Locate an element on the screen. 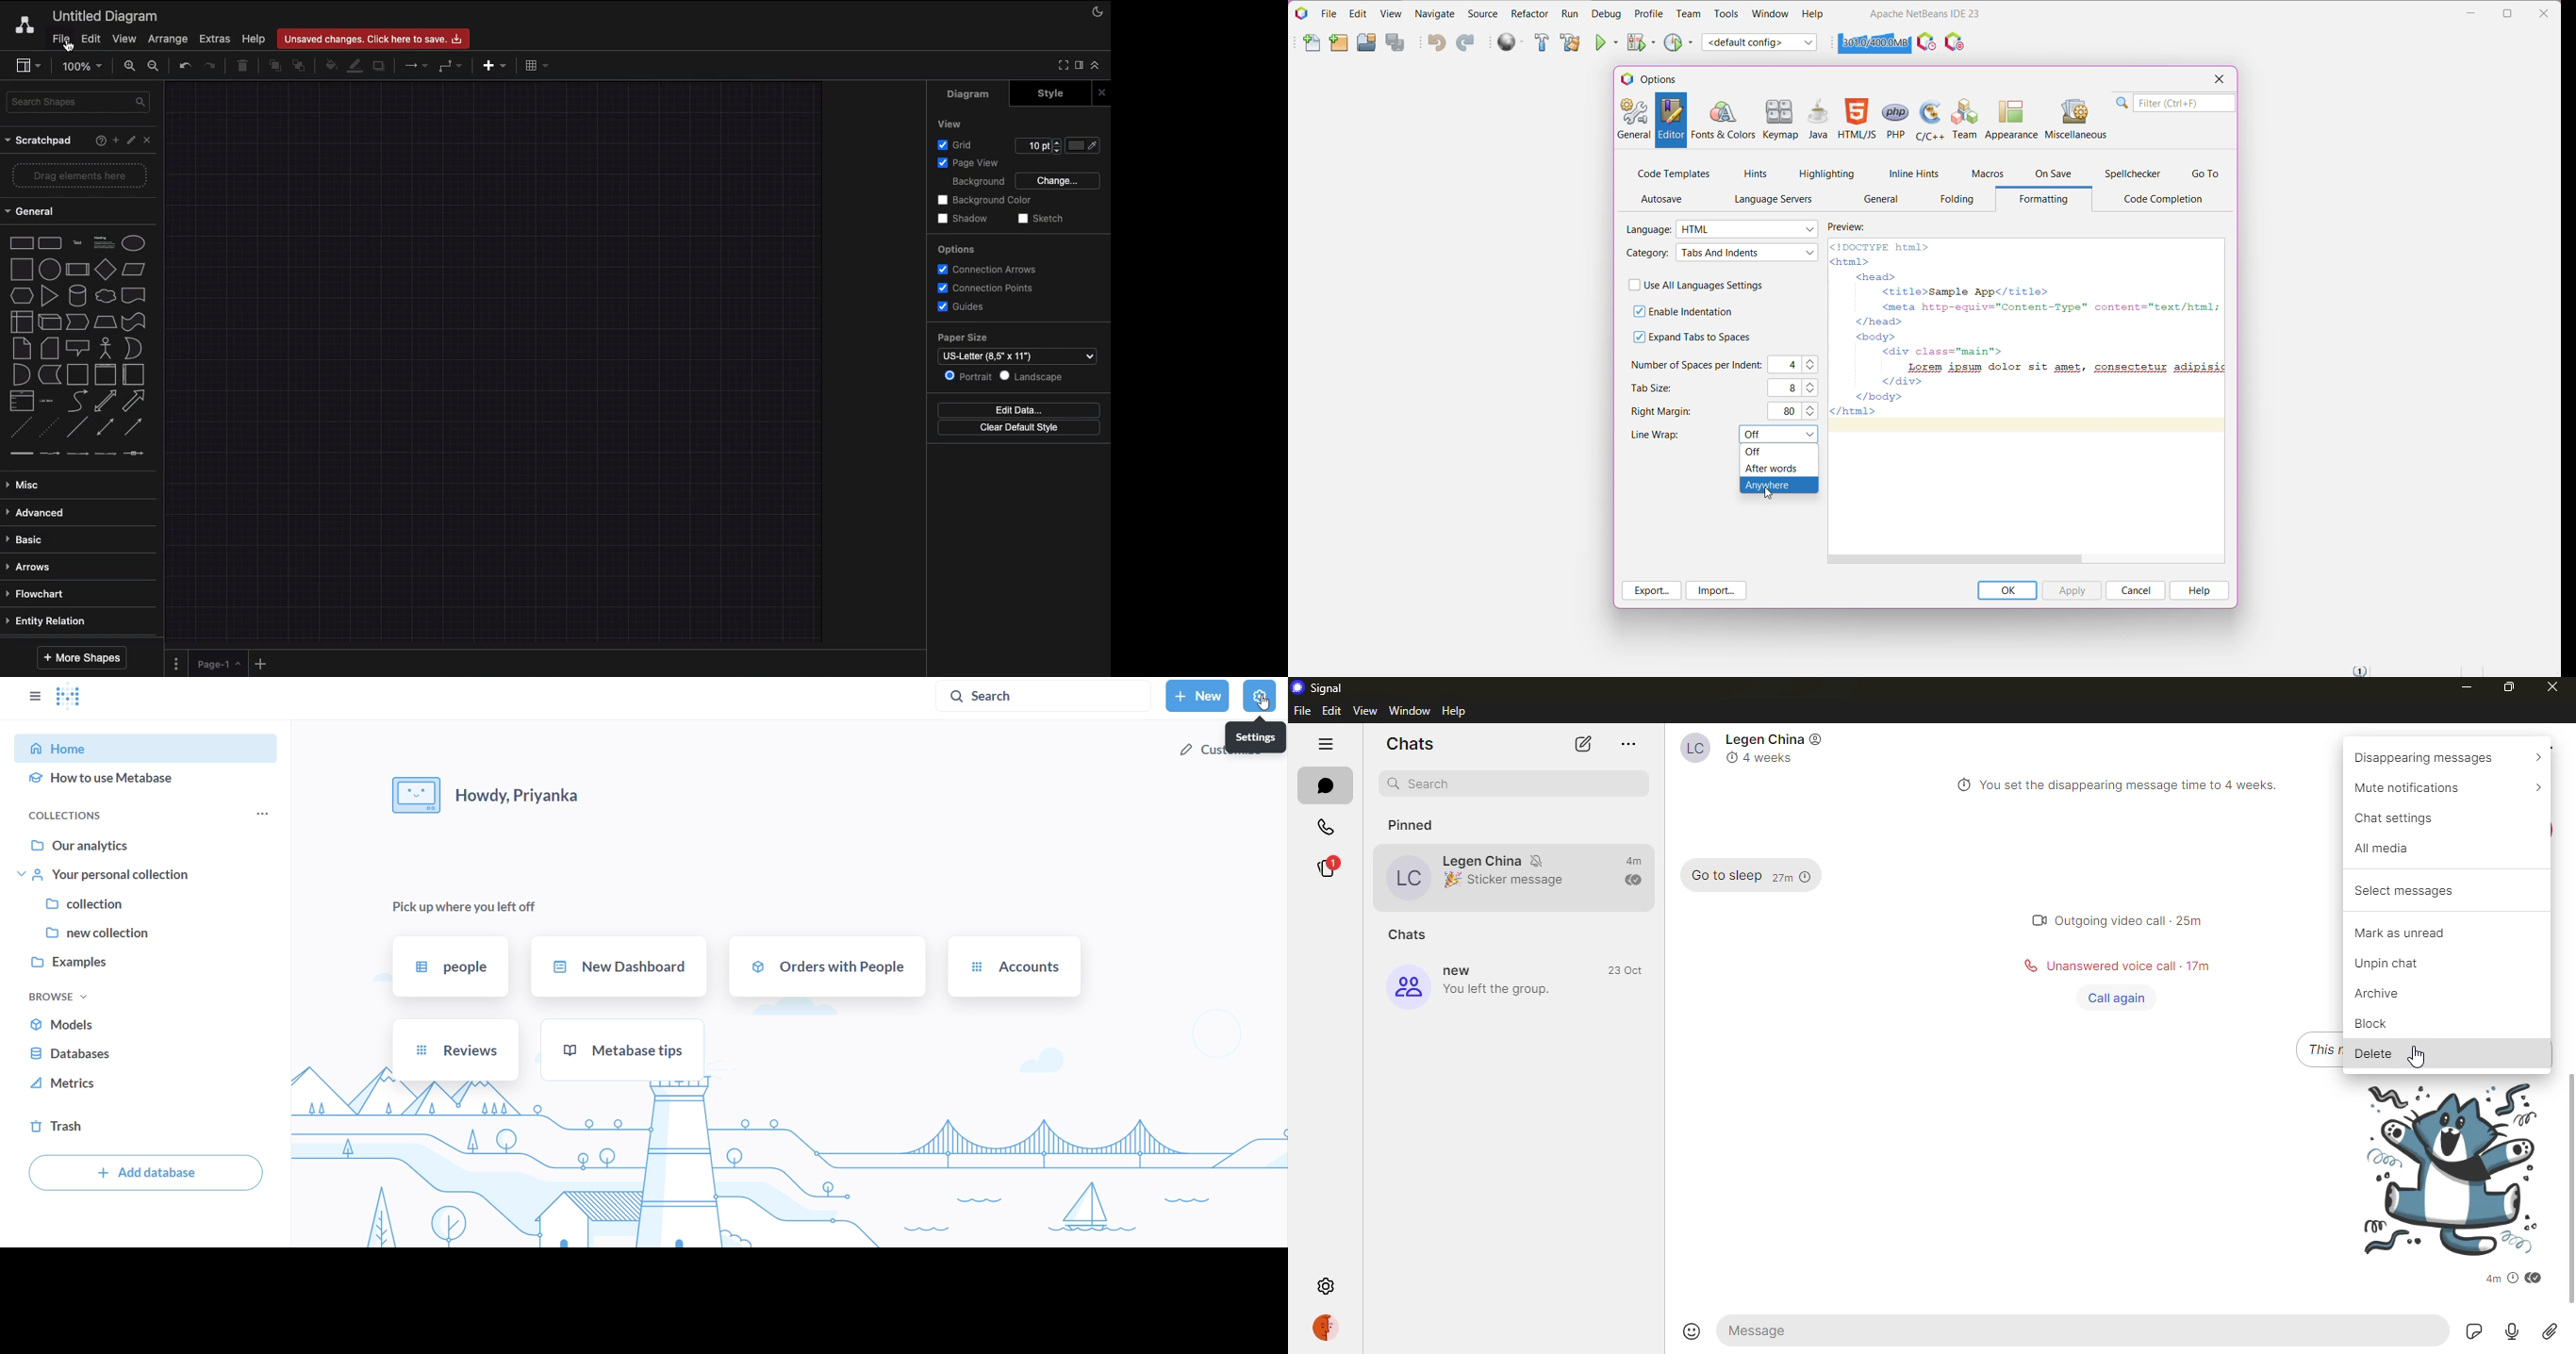 The image size is (2576, 1372). Legen China is located at coordinates (1760, 739).